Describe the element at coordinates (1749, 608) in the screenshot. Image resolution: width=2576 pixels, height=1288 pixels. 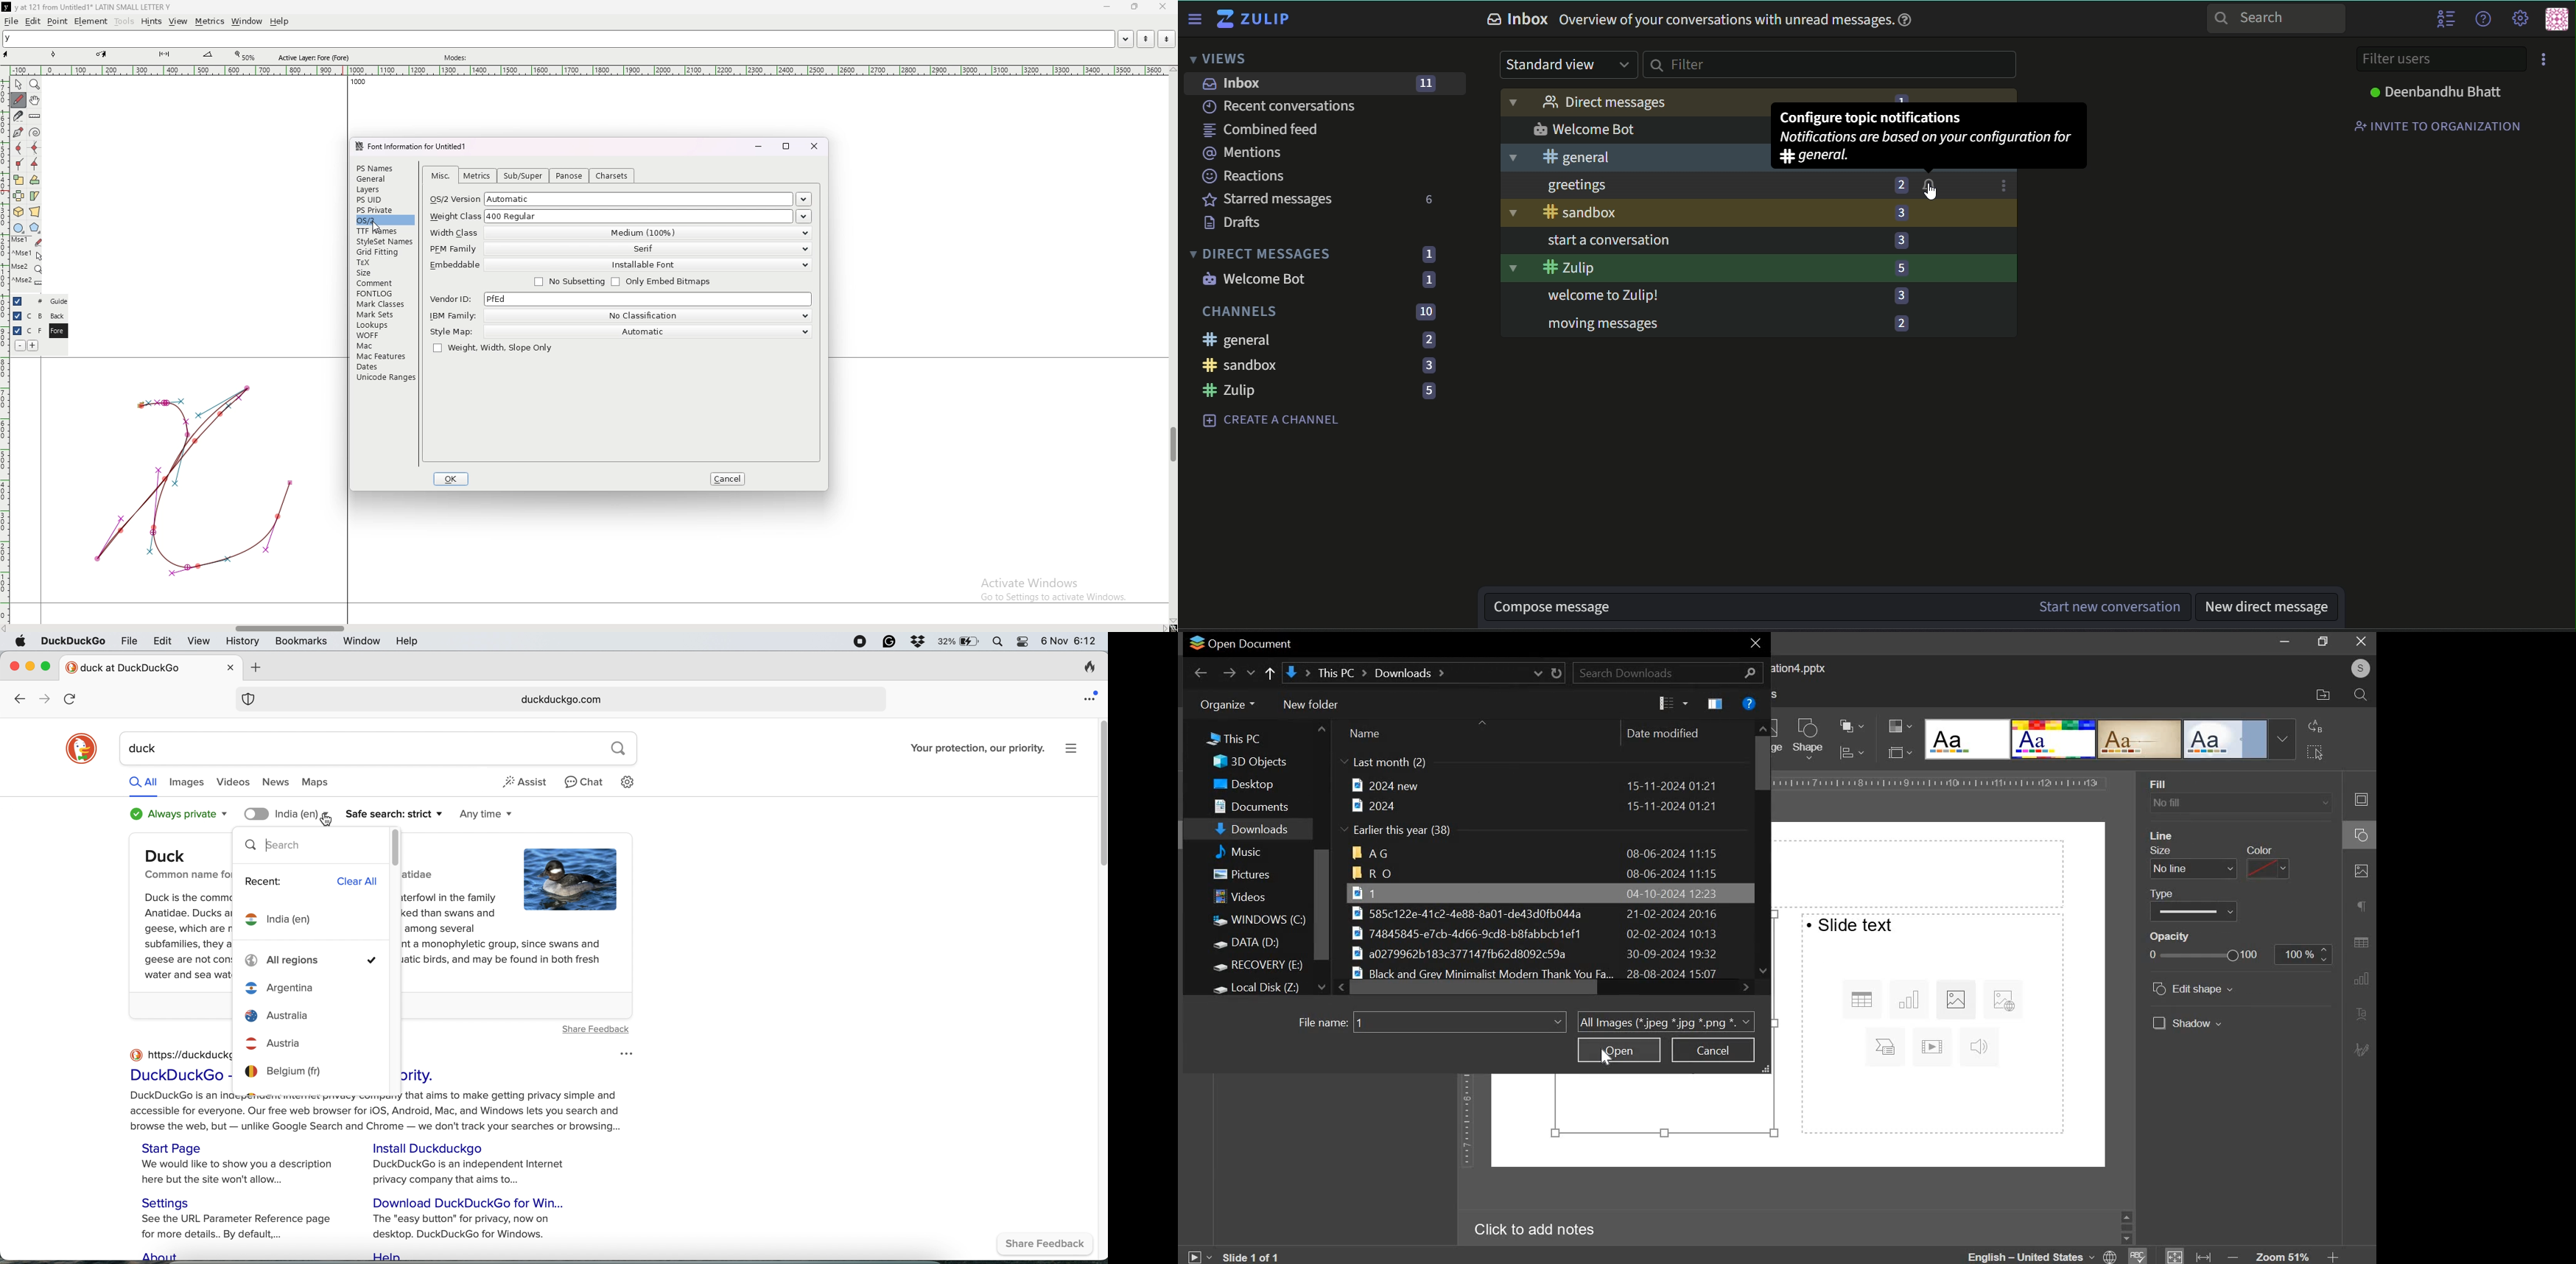
I see `compose message` at that location.